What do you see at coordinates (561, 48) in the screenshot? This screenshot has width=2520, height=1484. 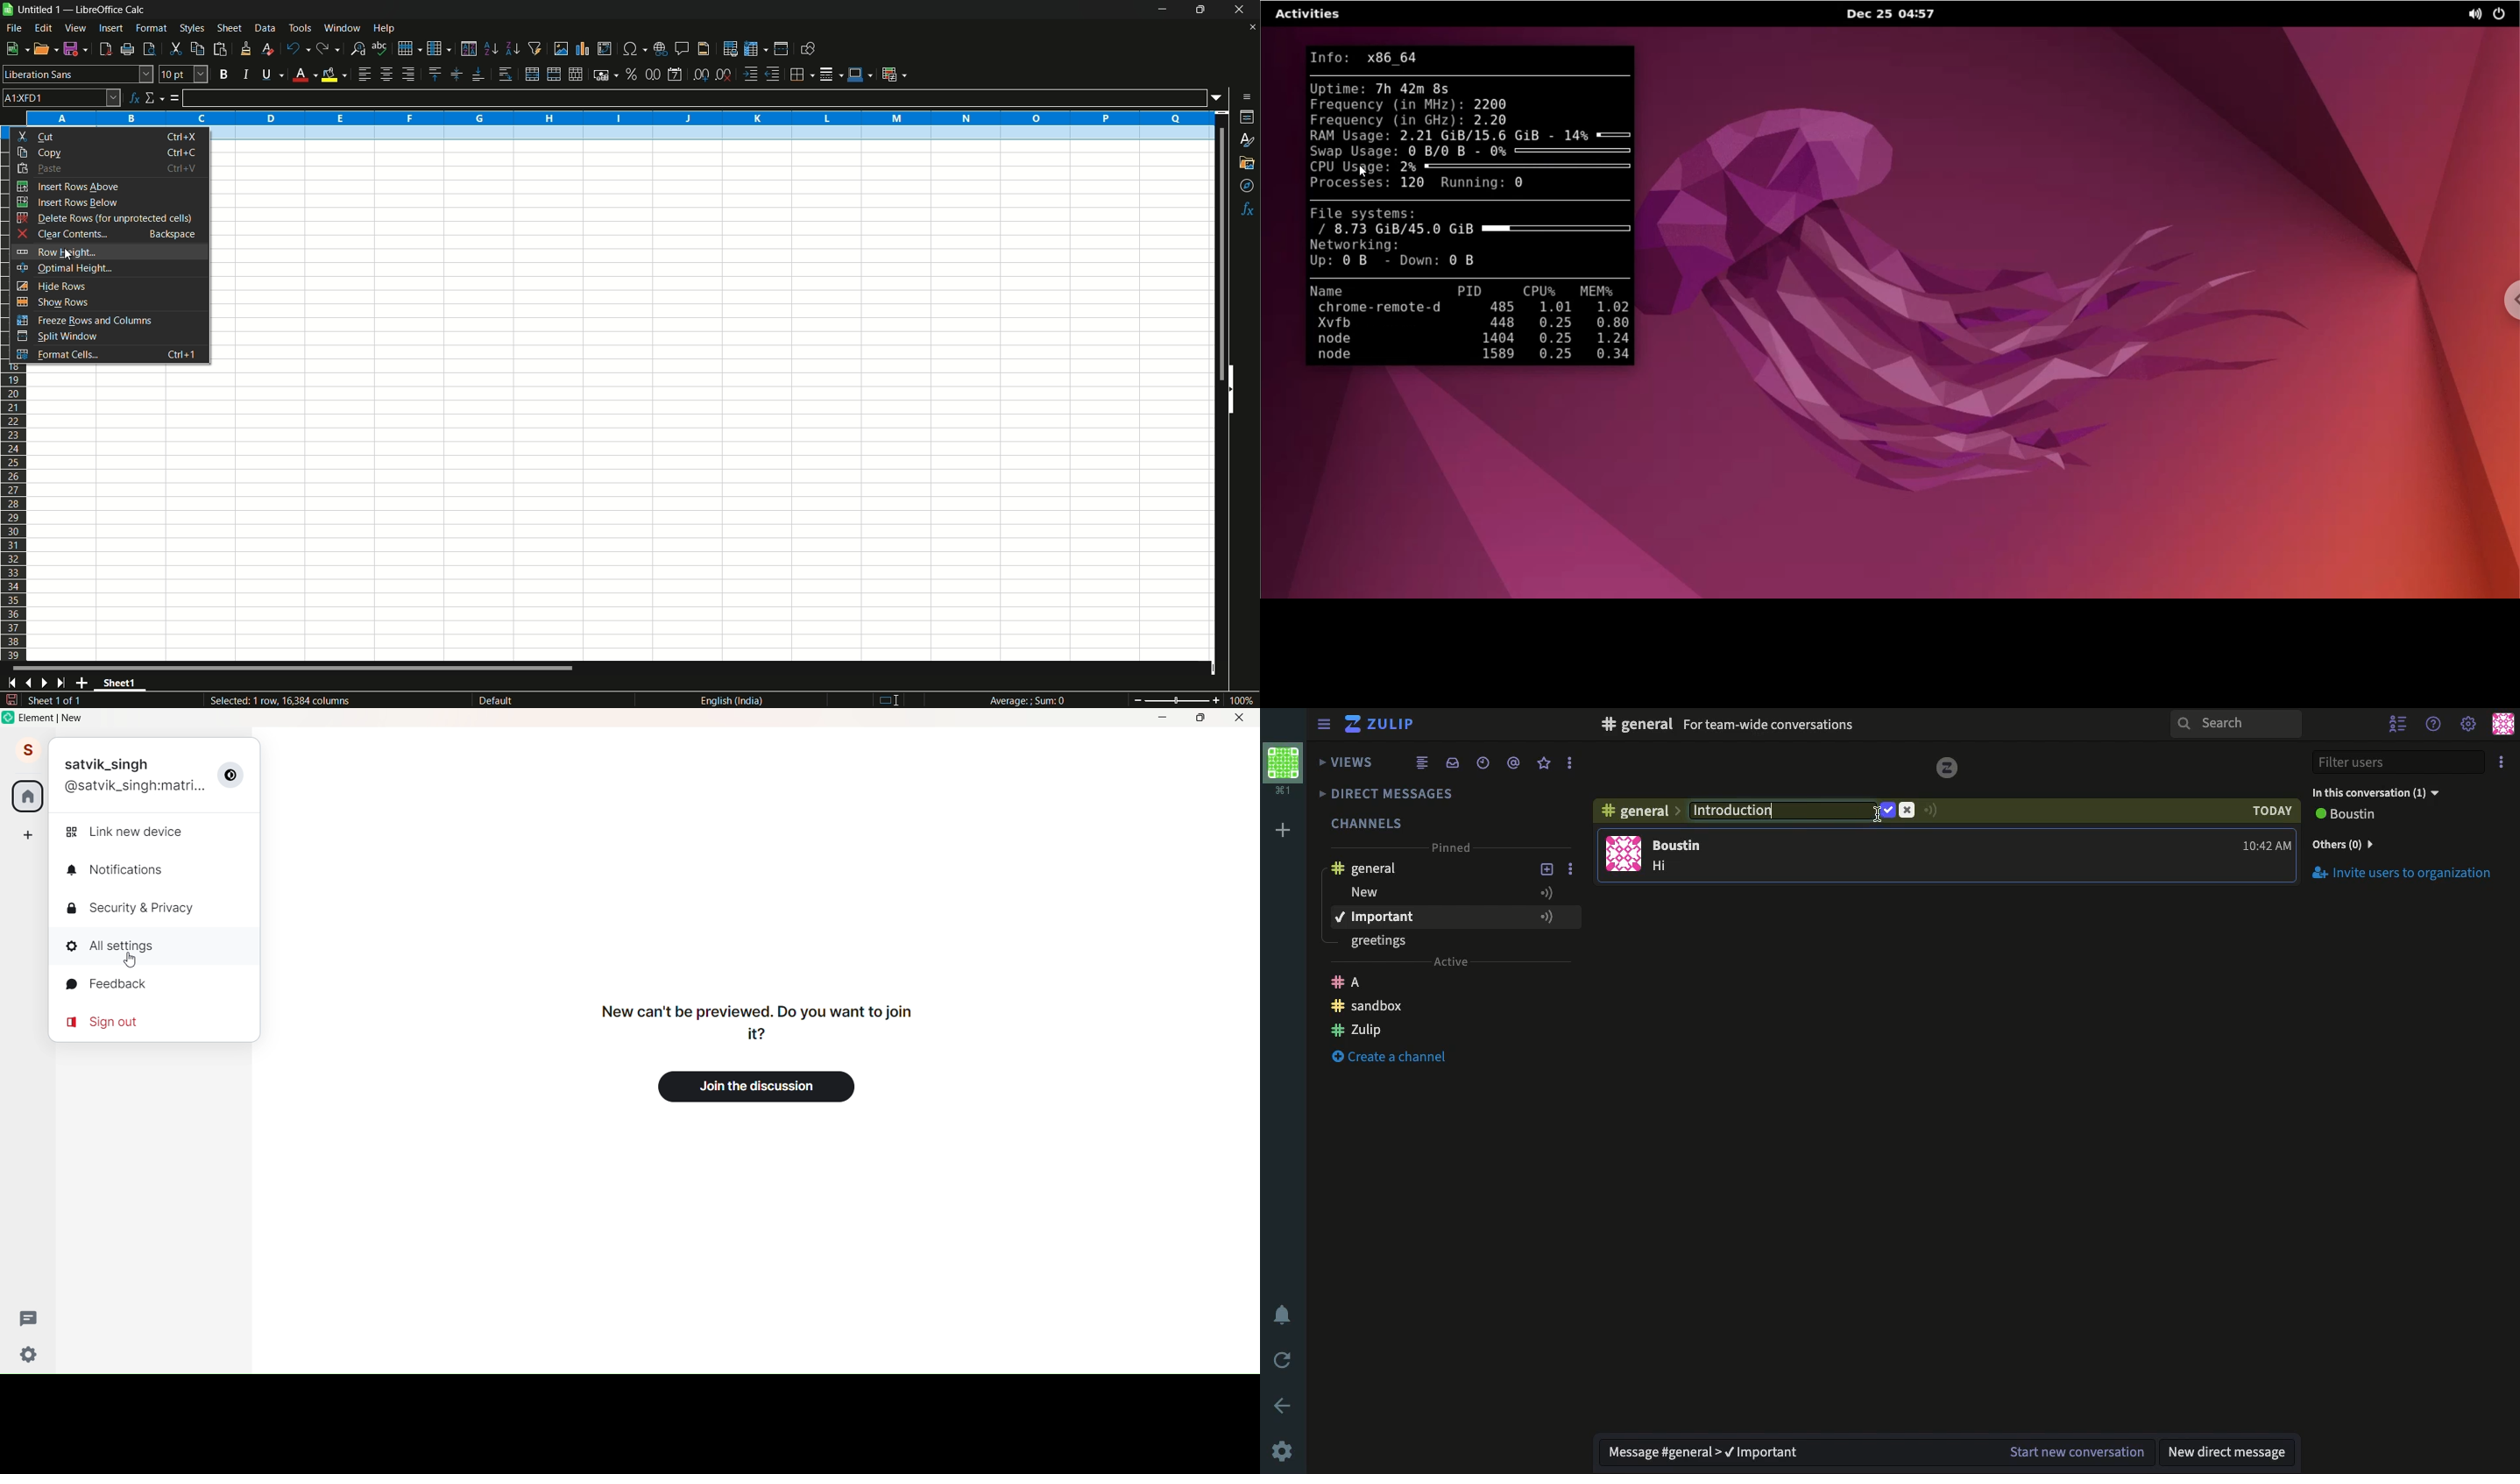 I see `insert image` at bounding box center [561, 48].